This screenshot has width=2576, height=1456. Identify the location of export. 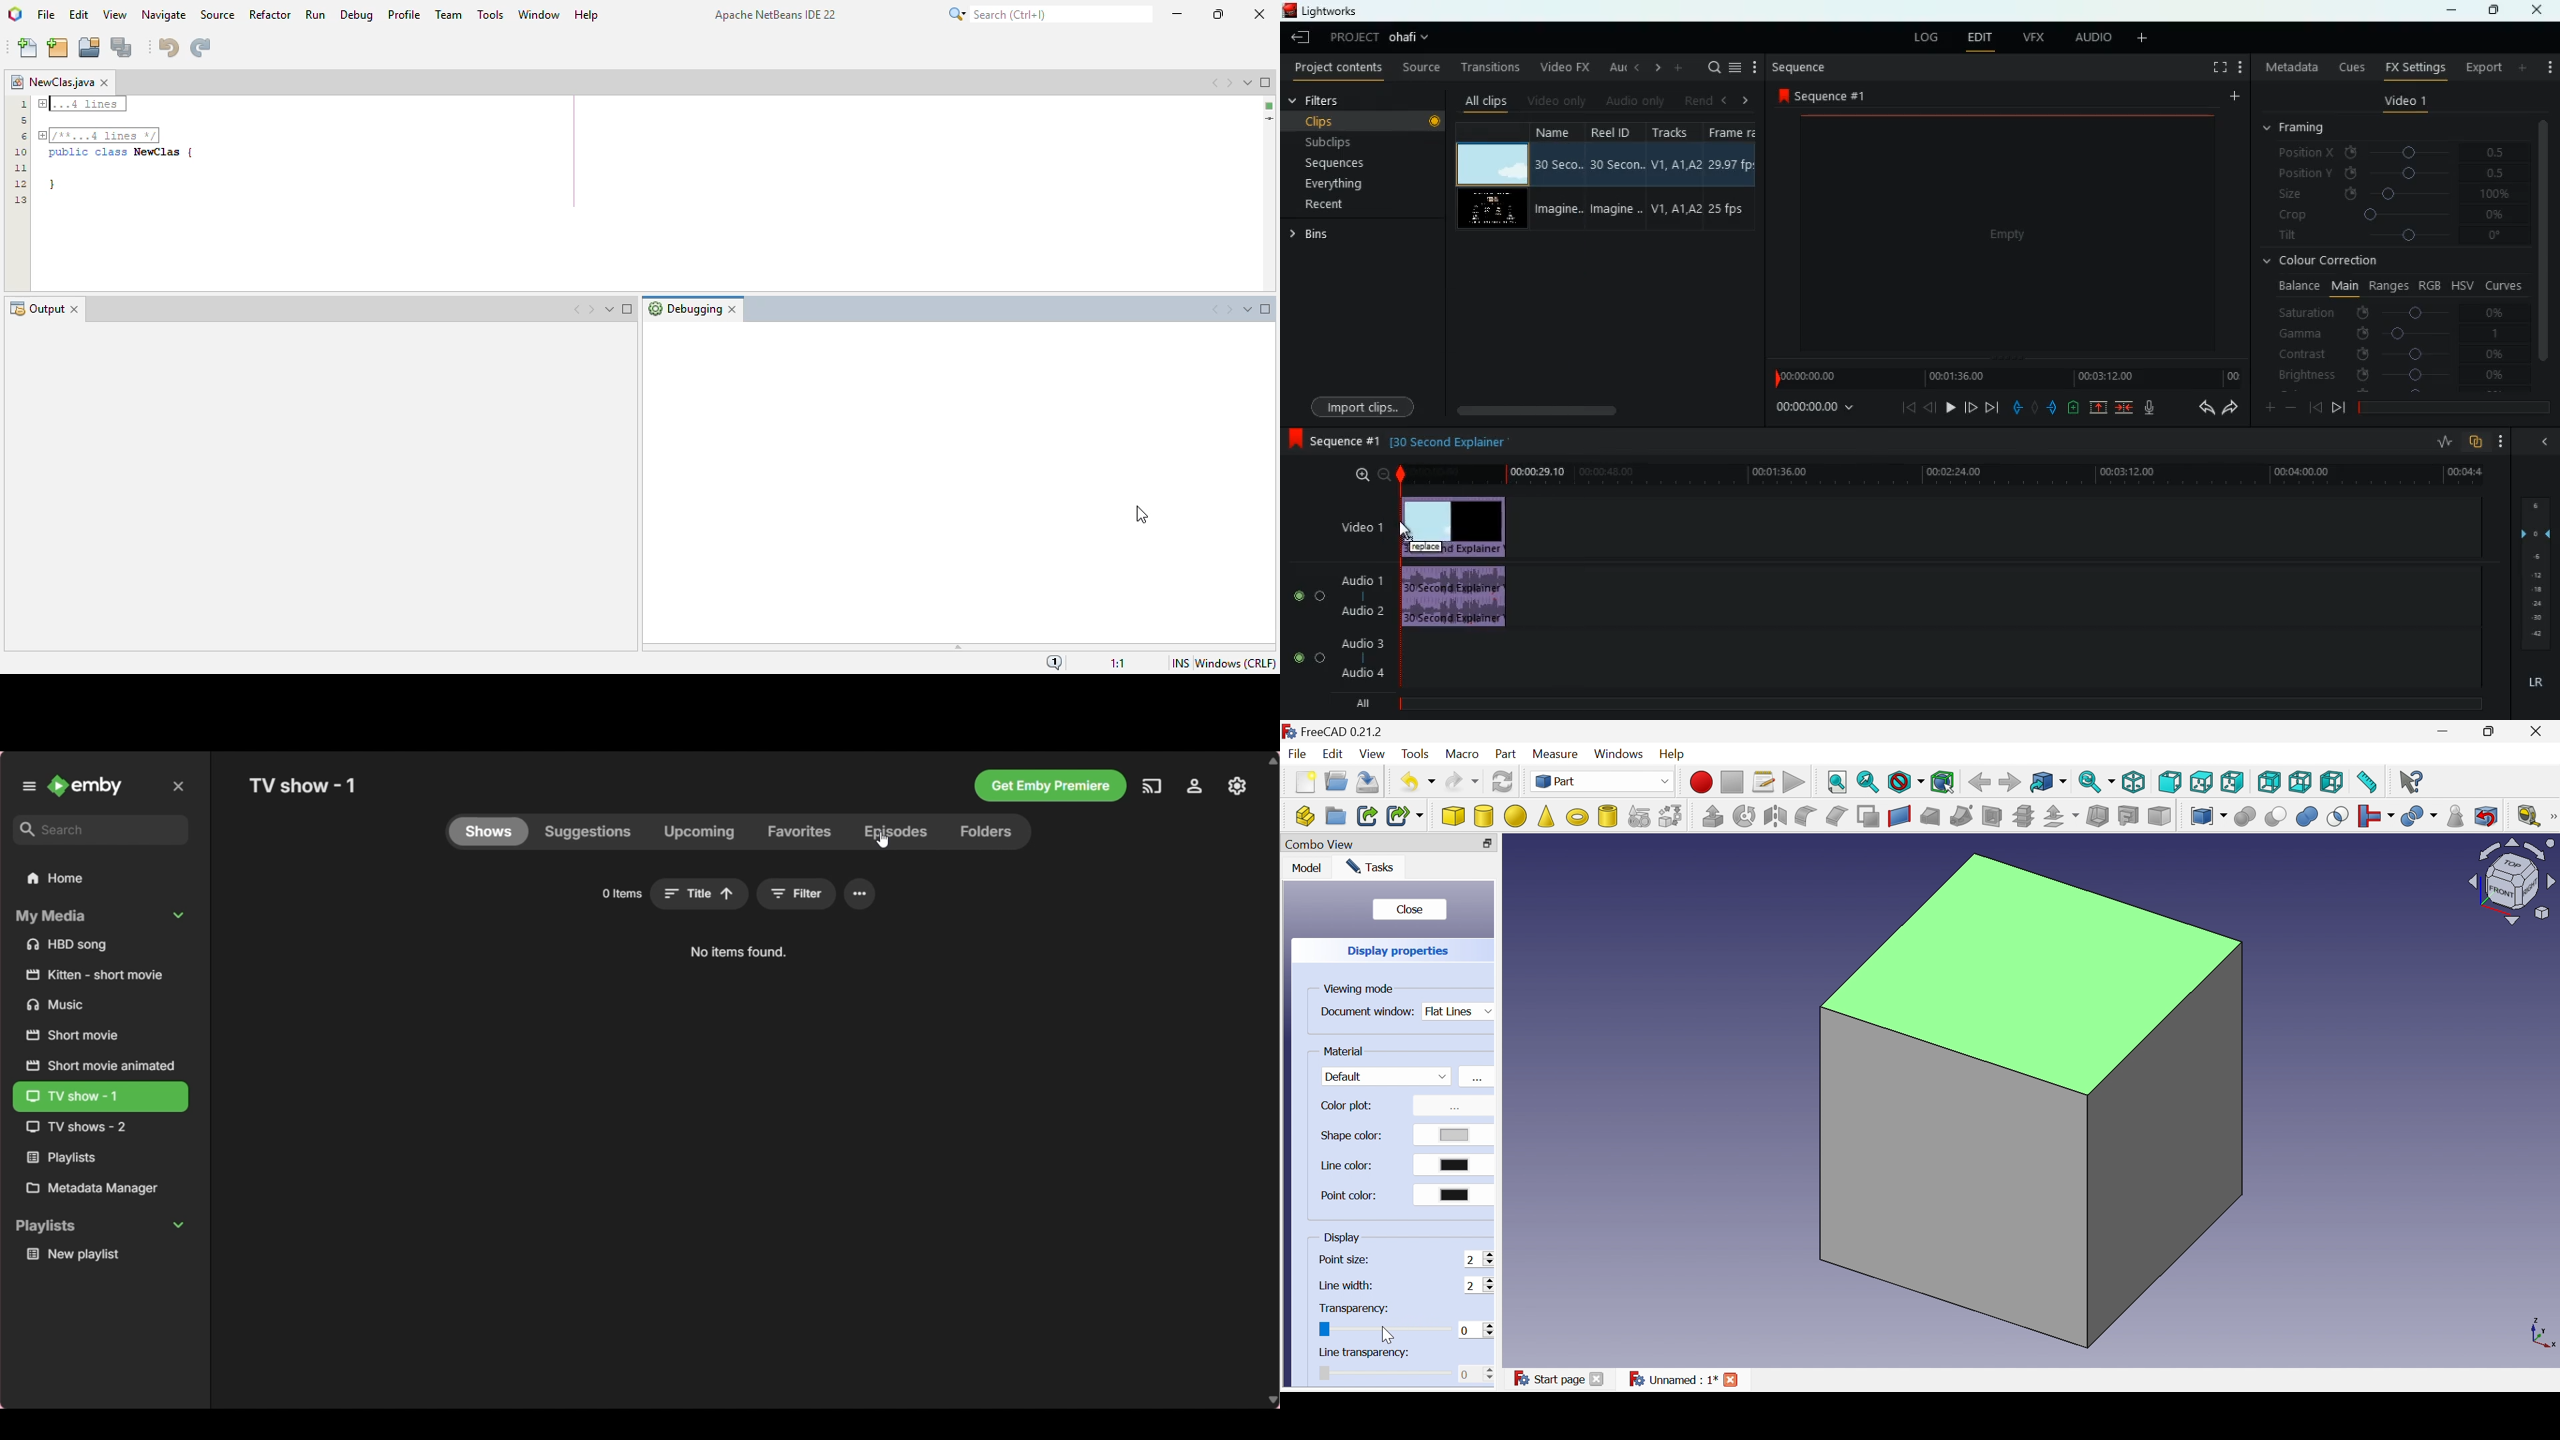
(2479, 67).